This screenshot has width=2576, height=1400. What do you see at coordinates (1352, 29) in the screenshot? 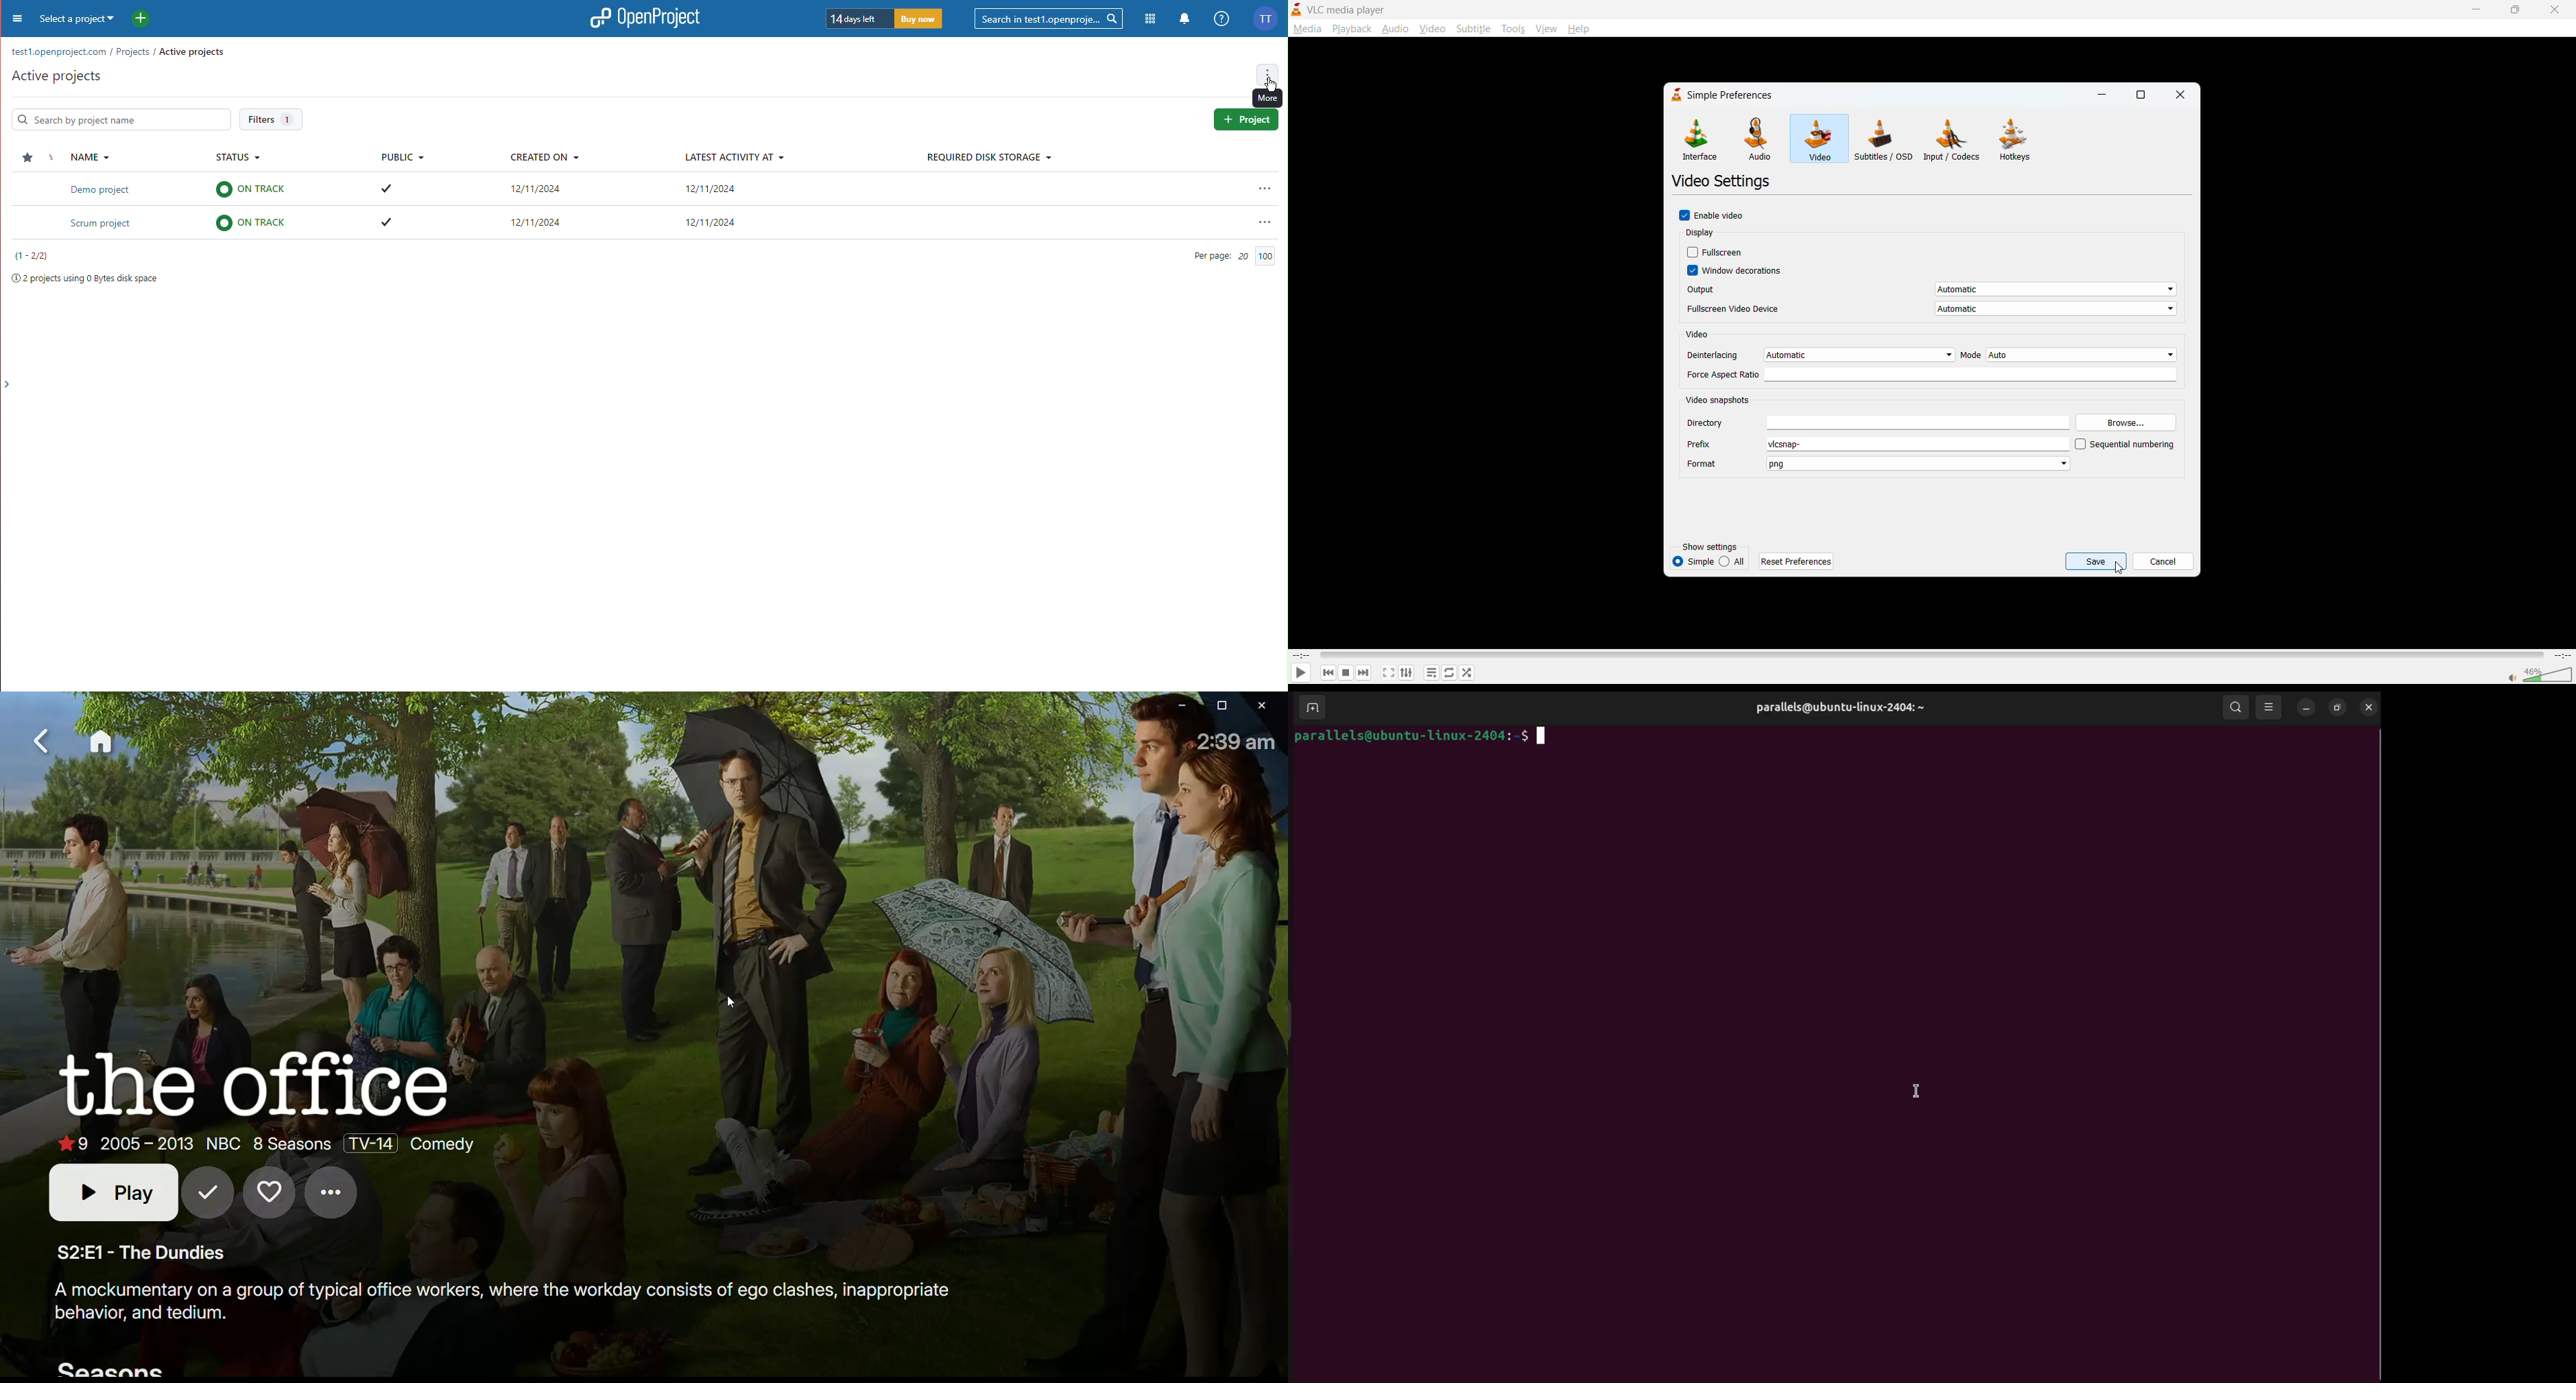
I see `playback` at bounding box center [1352, 29].